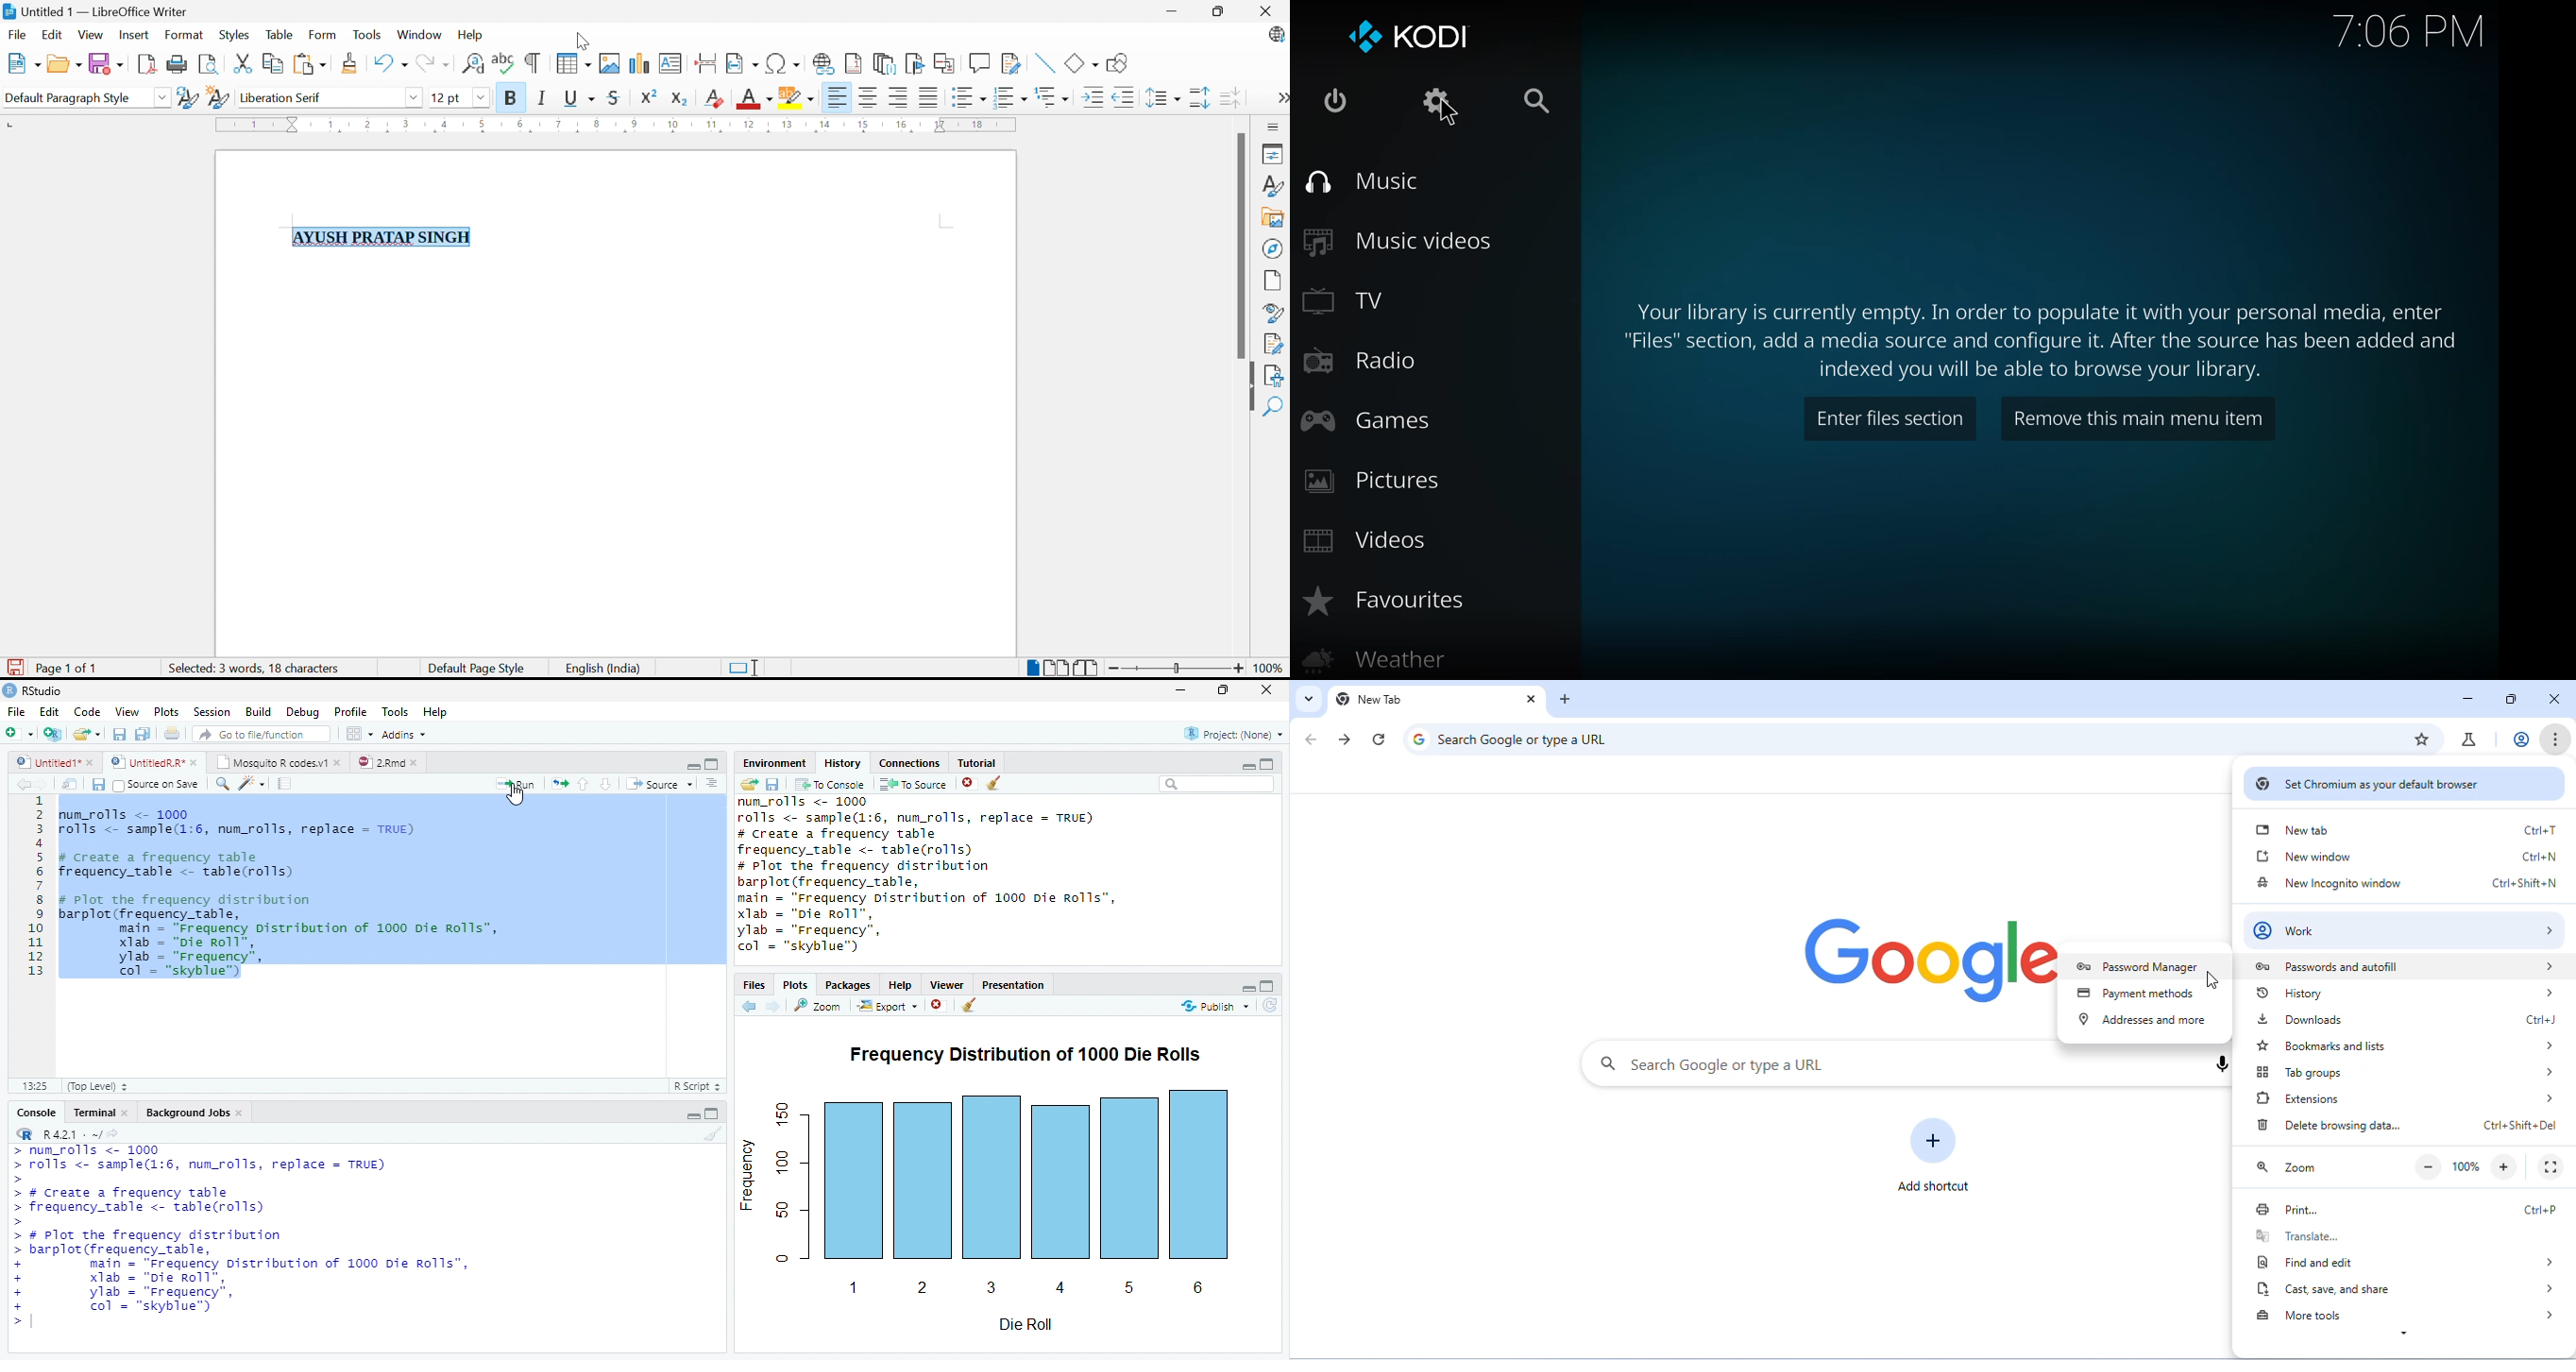 The width and height of the screenshot is (2576, 1372). What do you see at coordinates (1396, 239) in the screenshot?
I see `music videos` at bounding box center [1396, 239].